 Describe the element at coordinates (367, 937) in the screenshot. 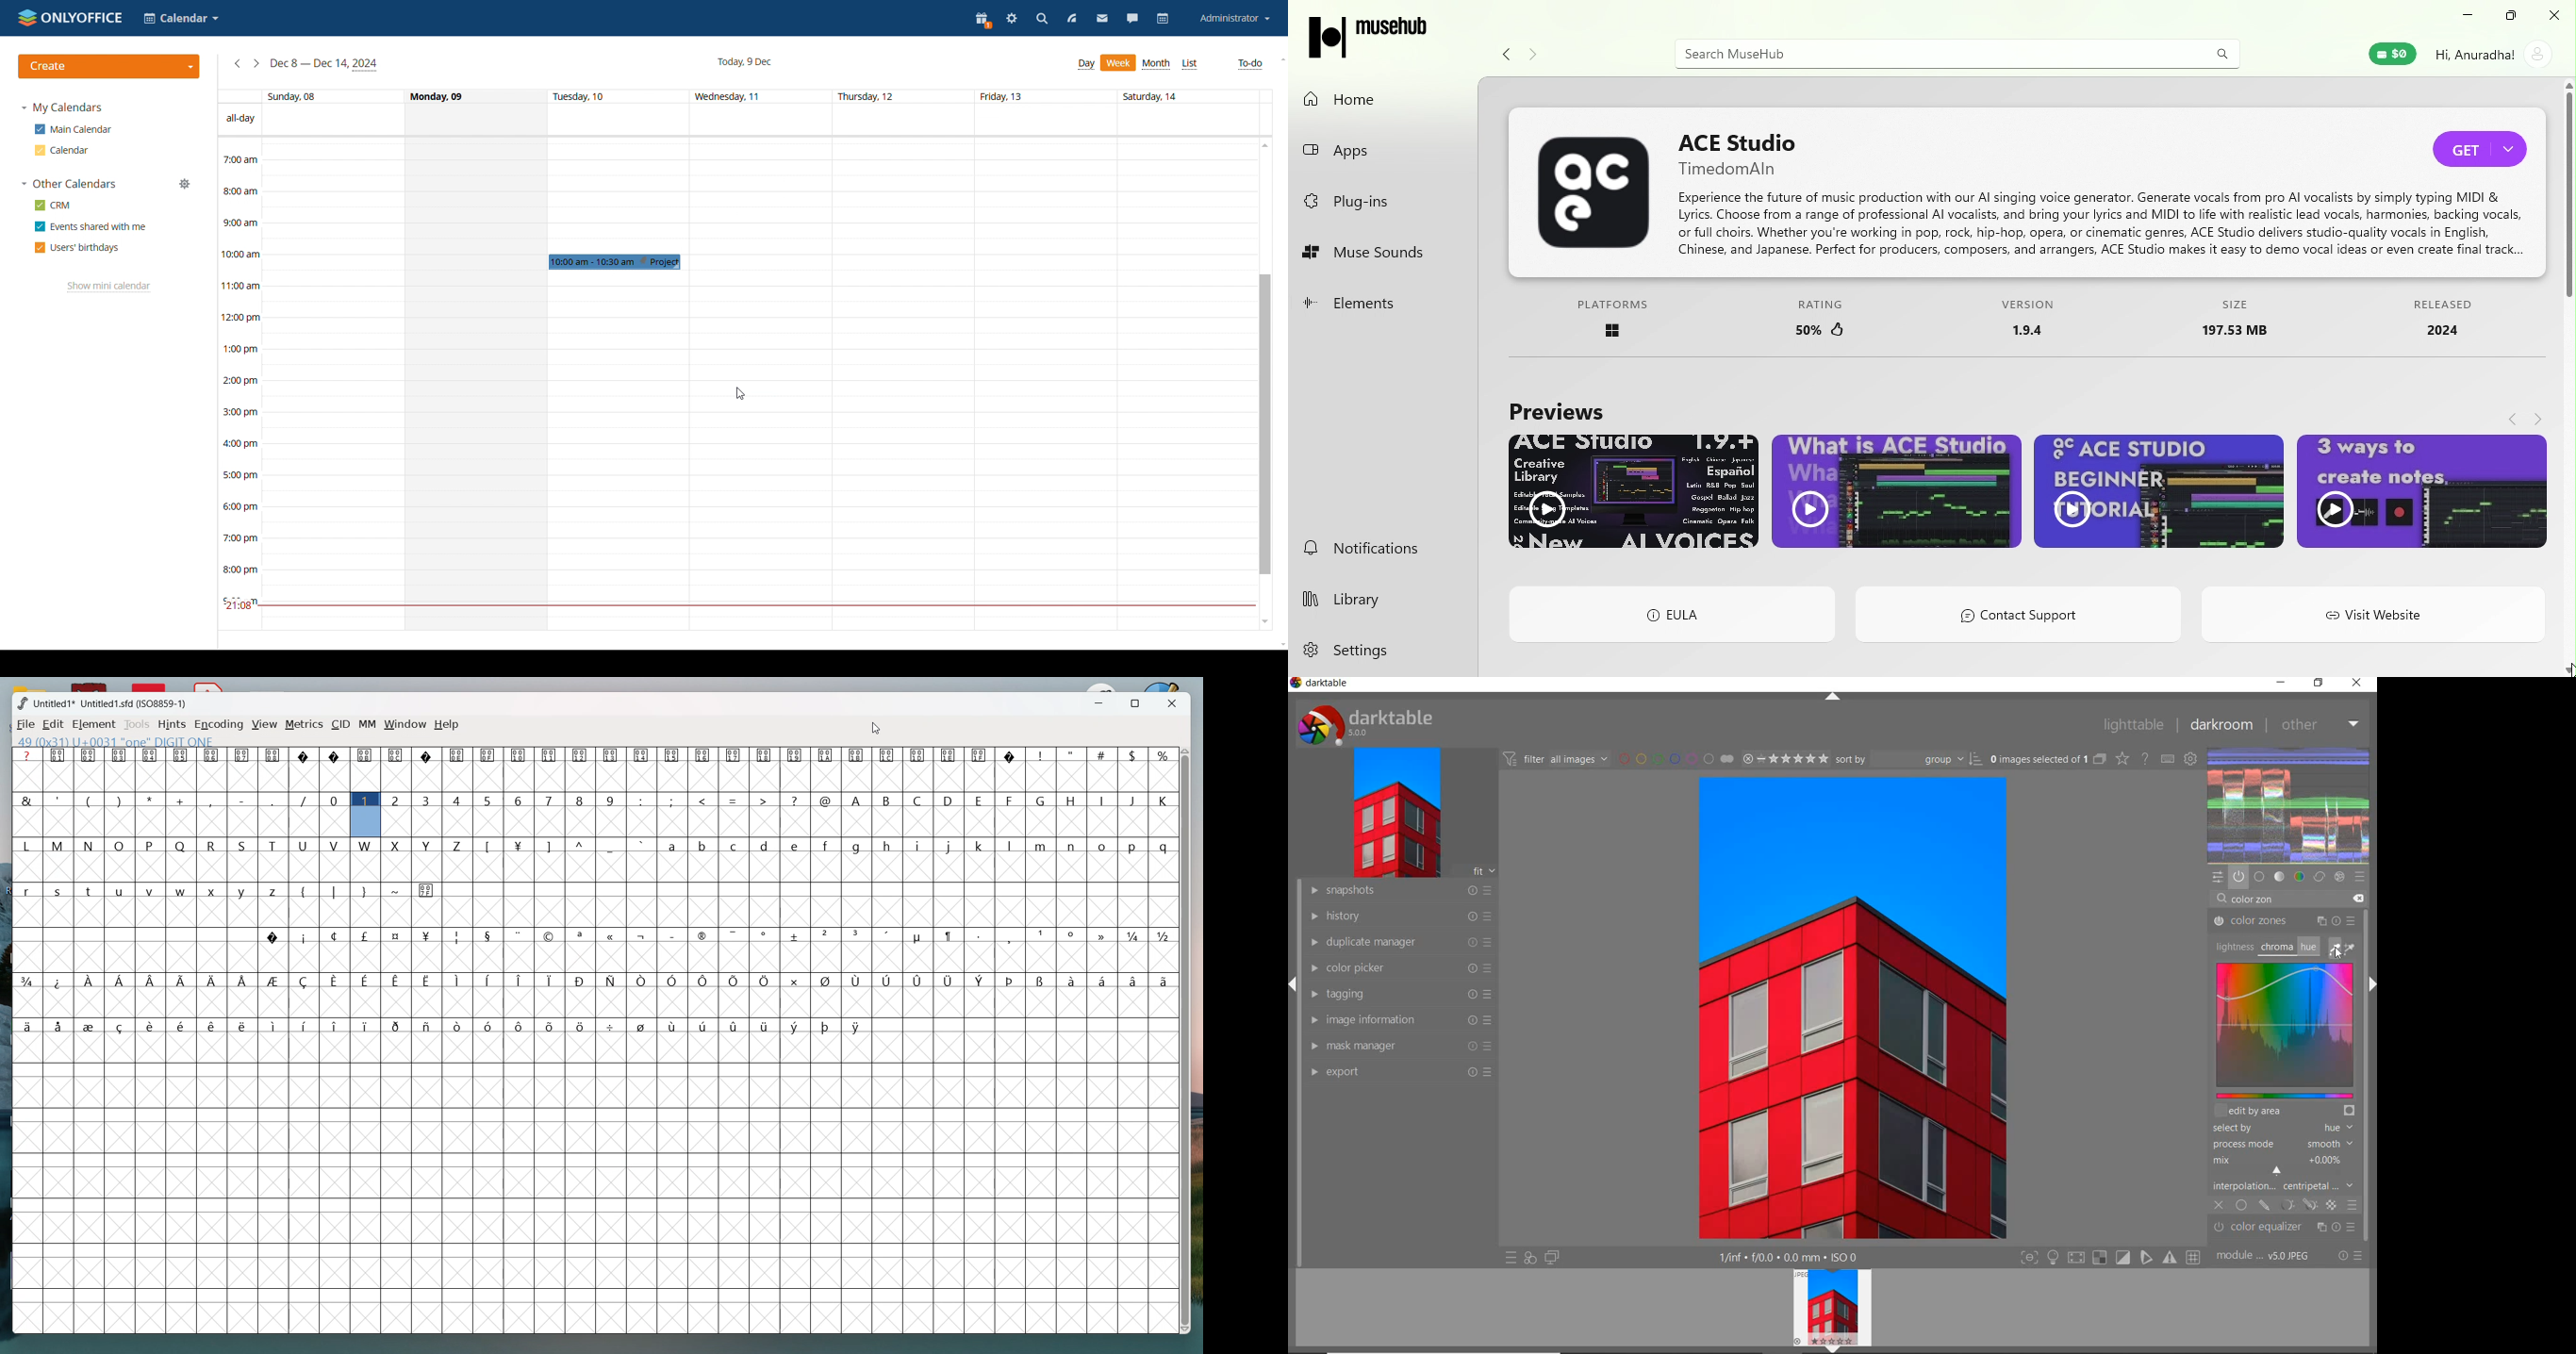

I see `symbol` at that location.